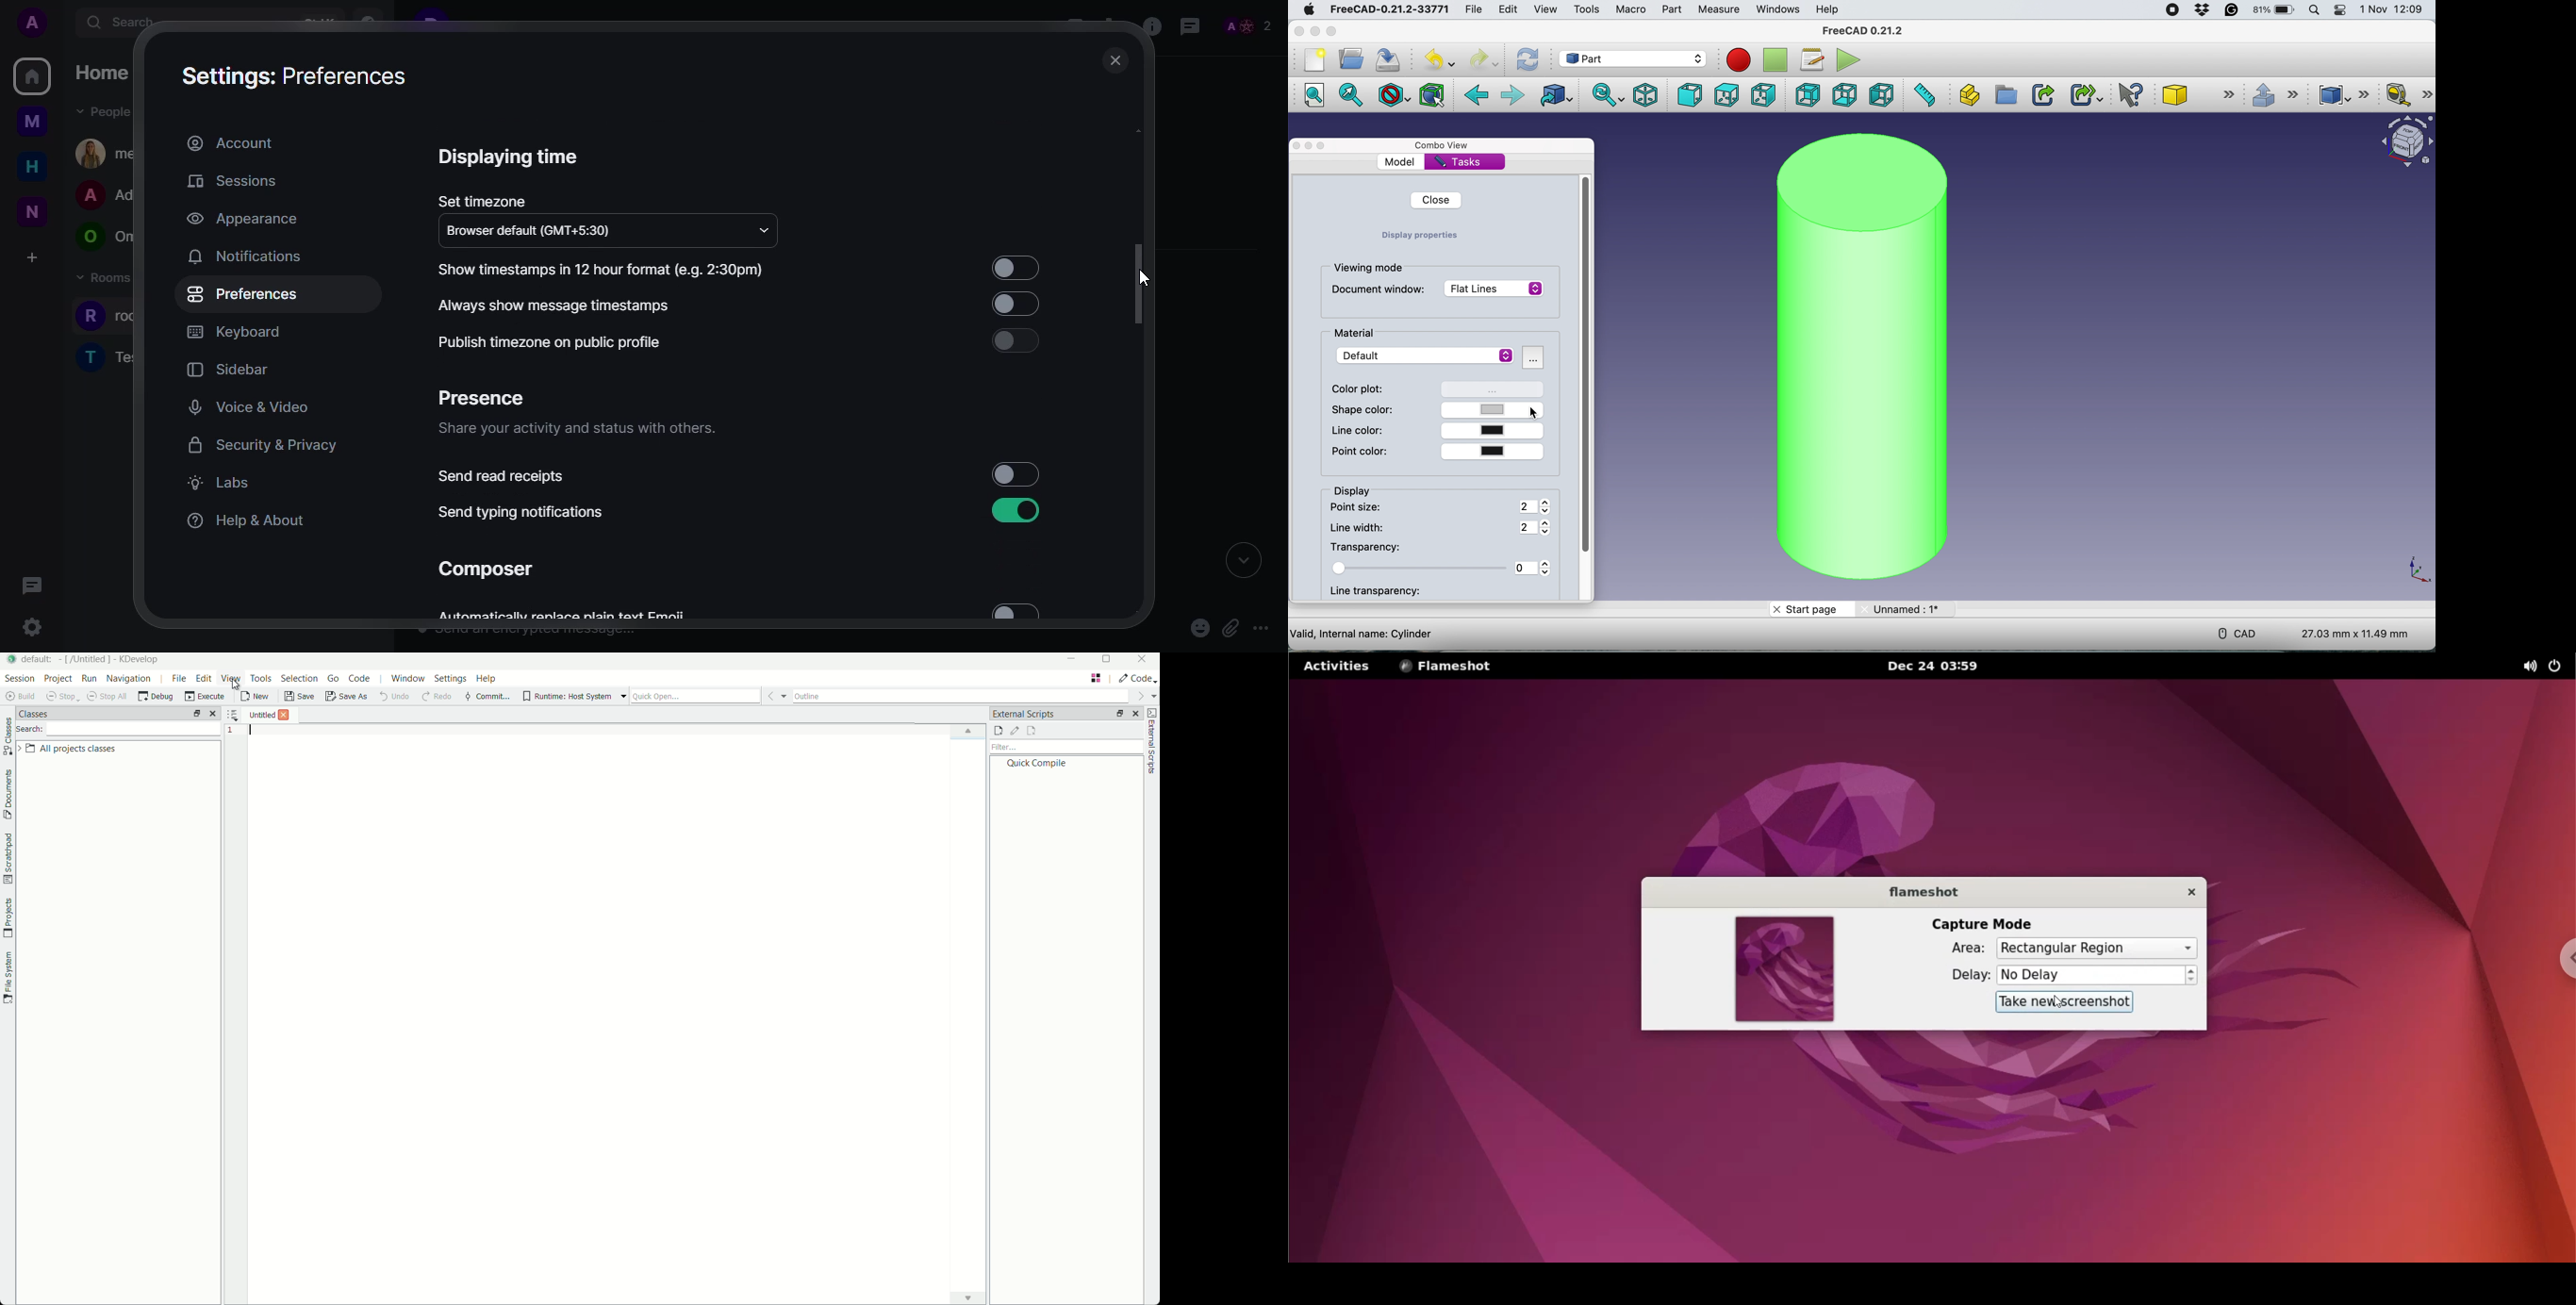 The height and width of the screenshot is (1316, 2576). What do you see at coordinates (33, 76) in the screenshot?
I see `home` at bounding box center [33, 76].